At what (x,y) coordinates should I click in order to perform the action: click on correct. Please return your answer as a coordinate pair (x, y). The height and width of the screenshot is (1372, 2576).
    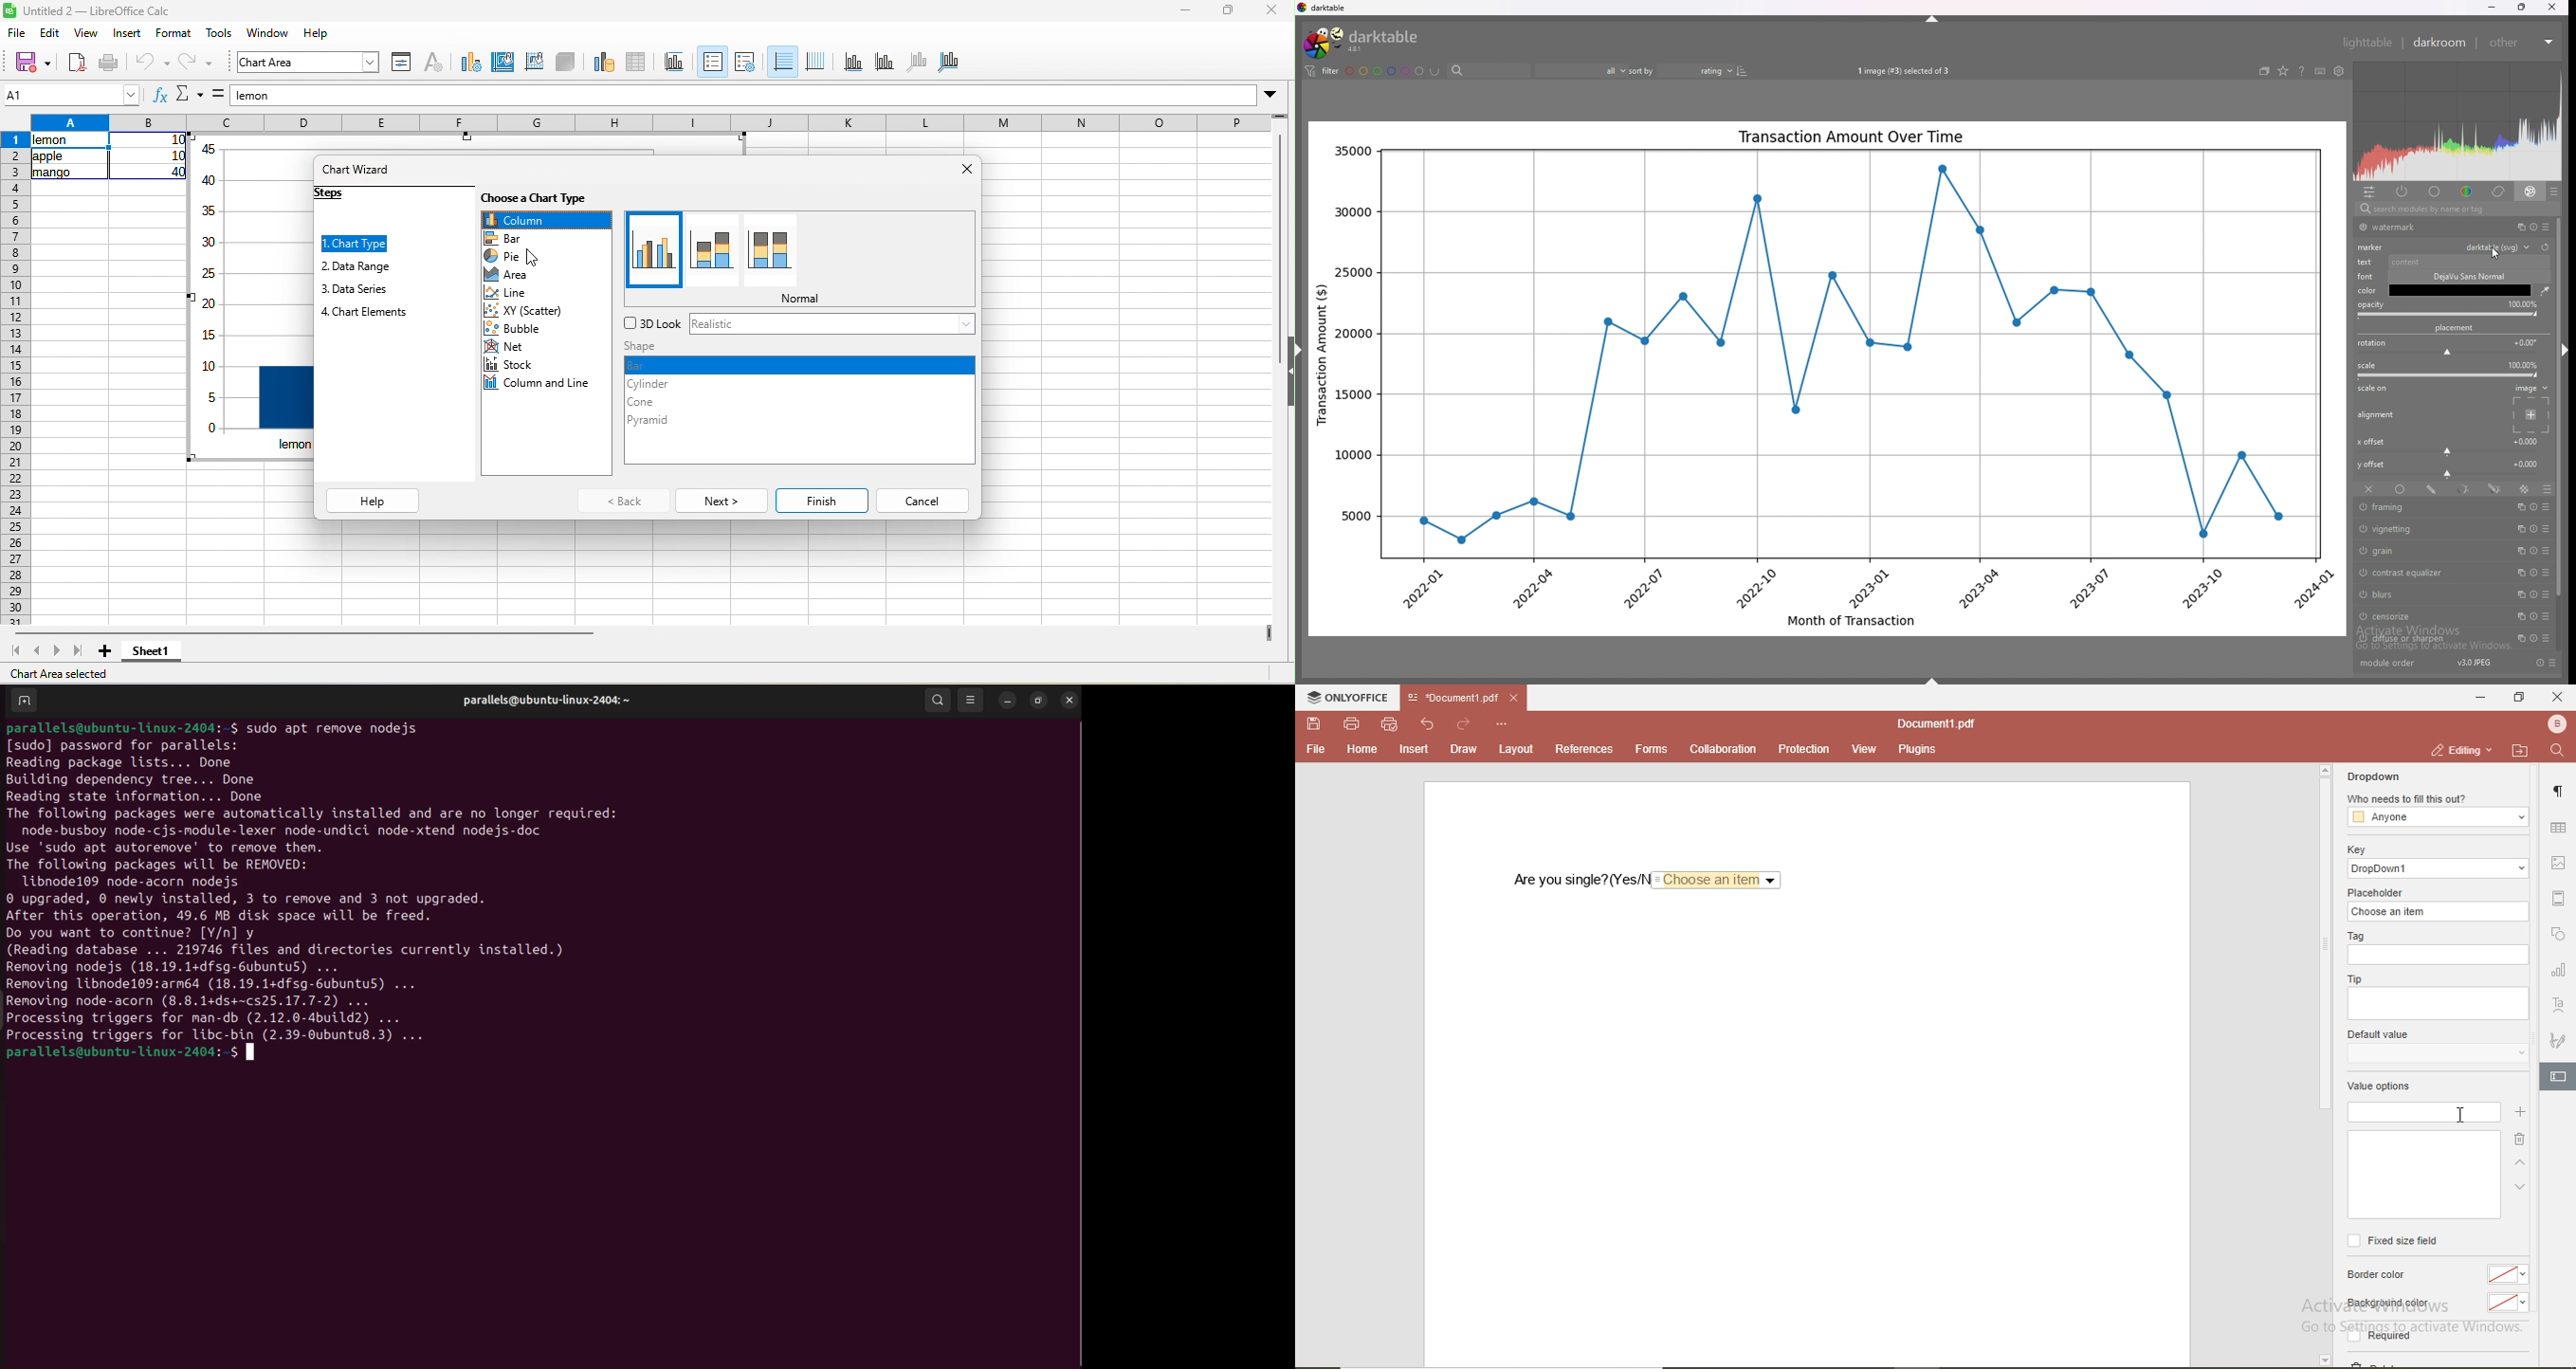
    Looking at the image, I should click on (2497, 192).